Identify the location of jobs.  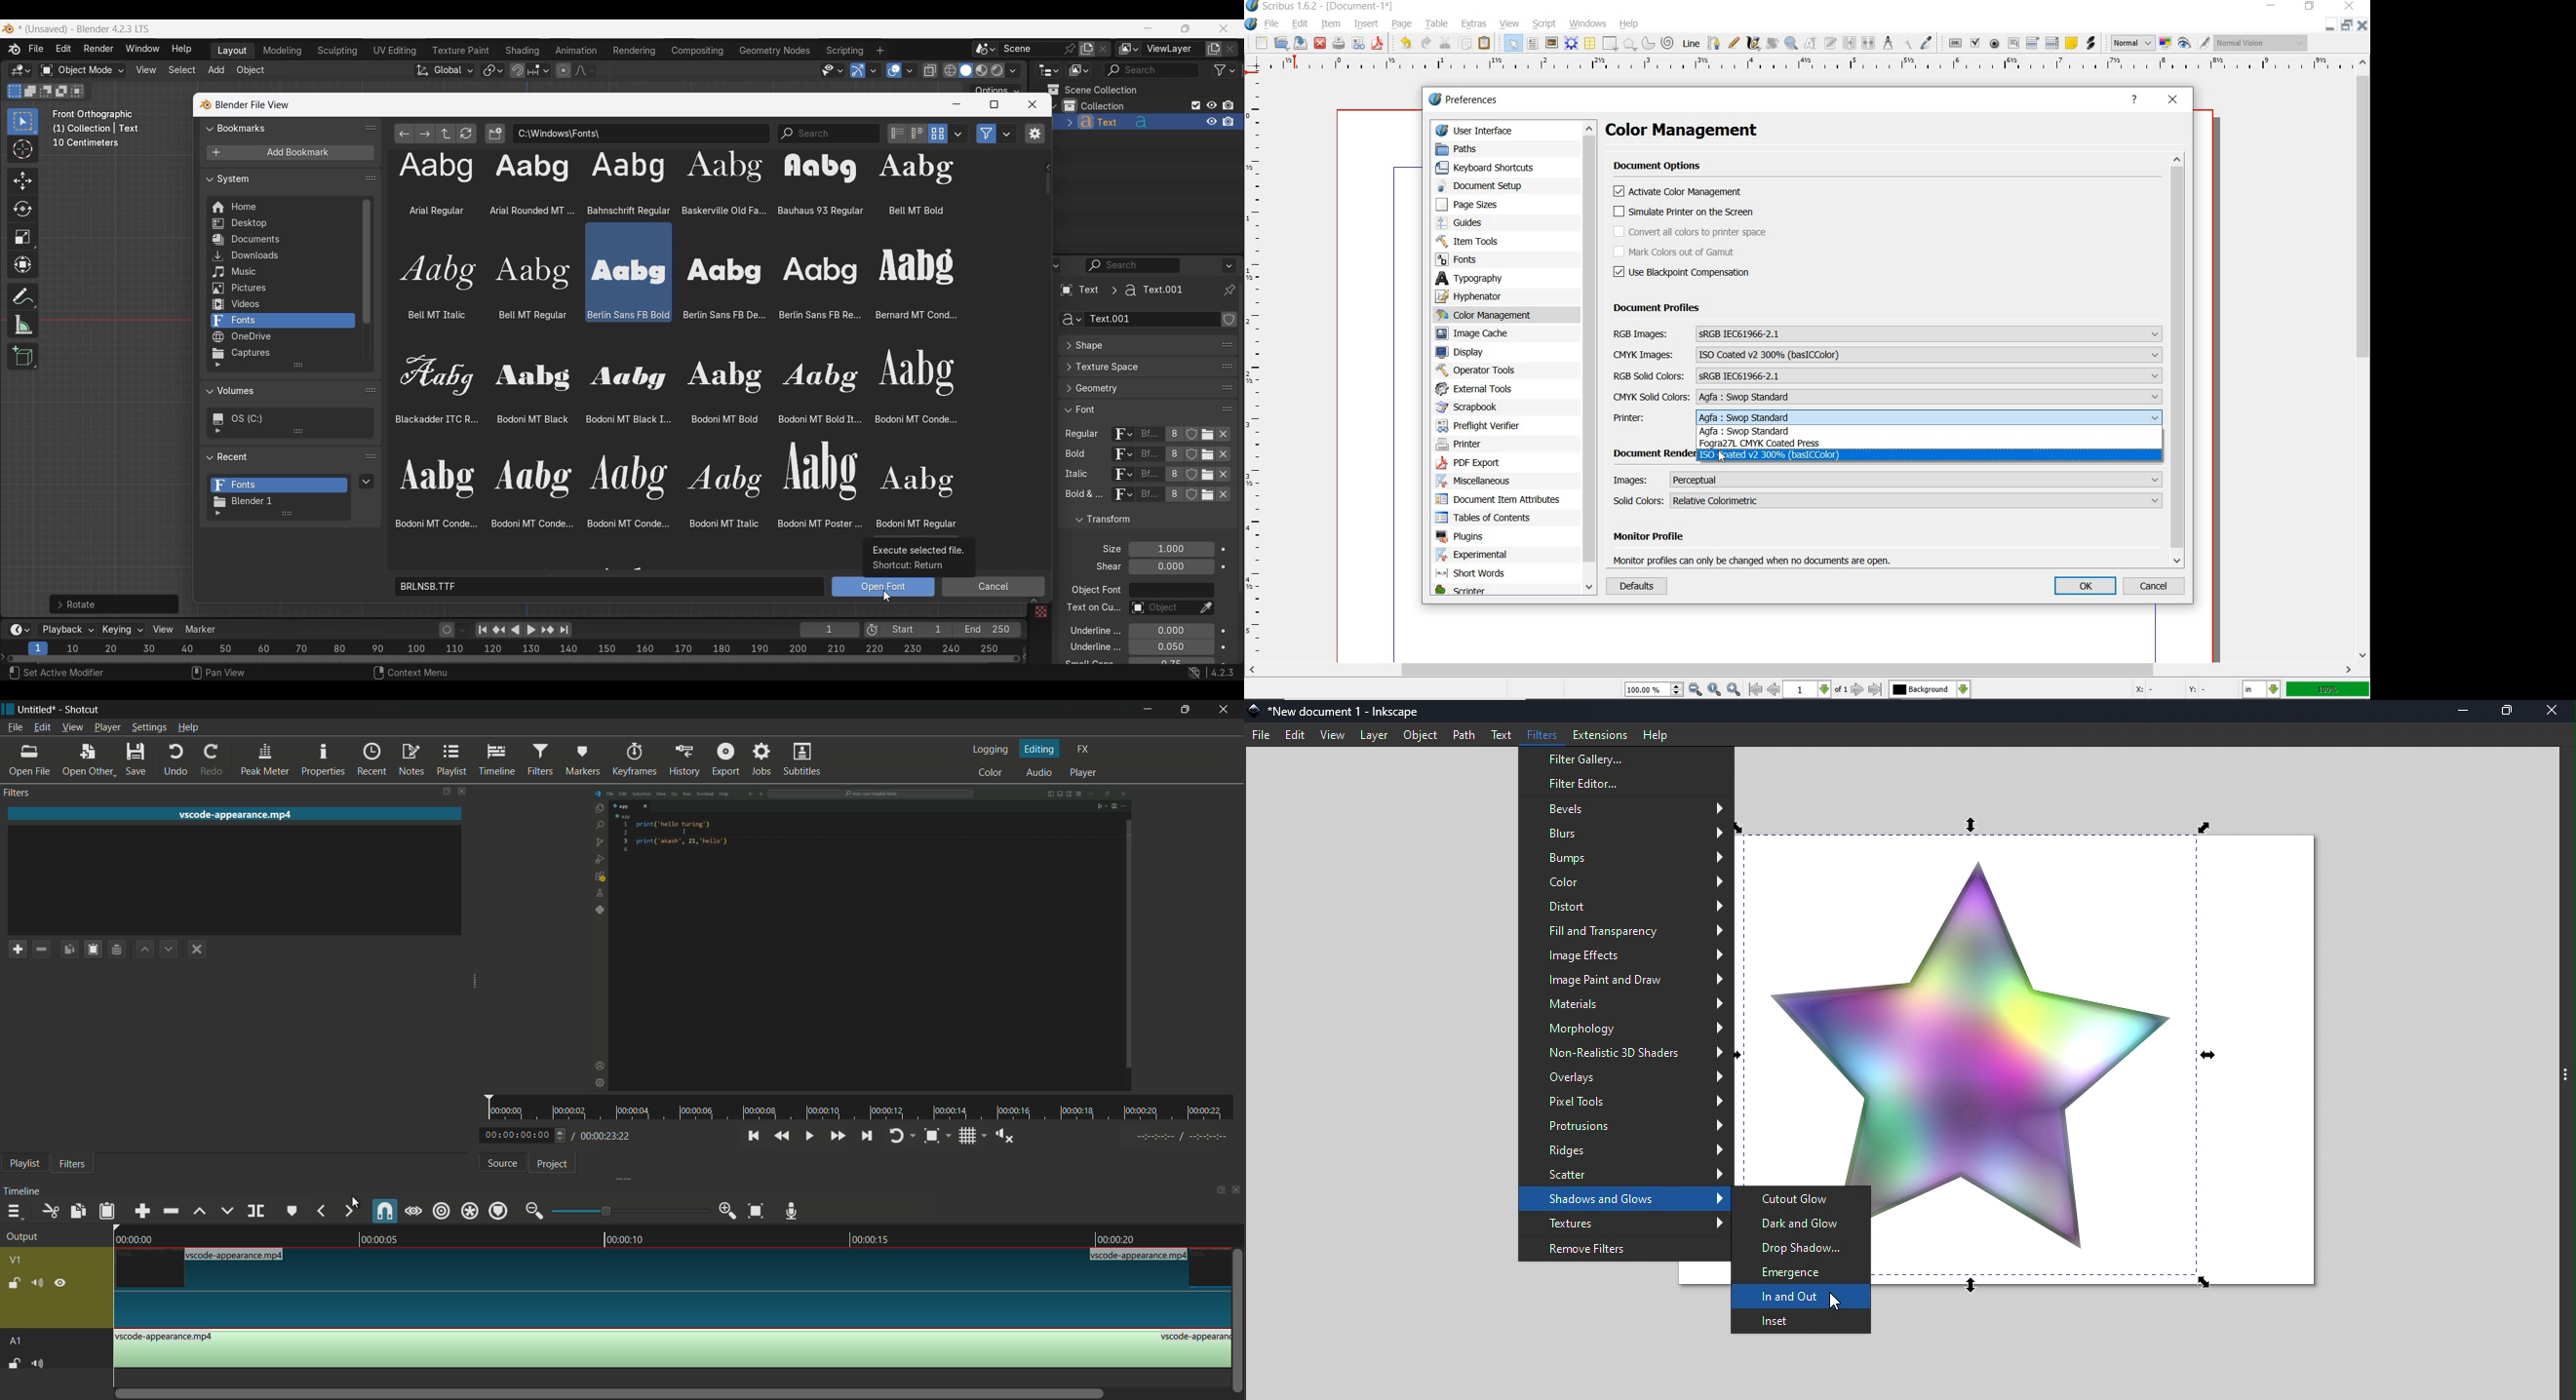
(763, 760).